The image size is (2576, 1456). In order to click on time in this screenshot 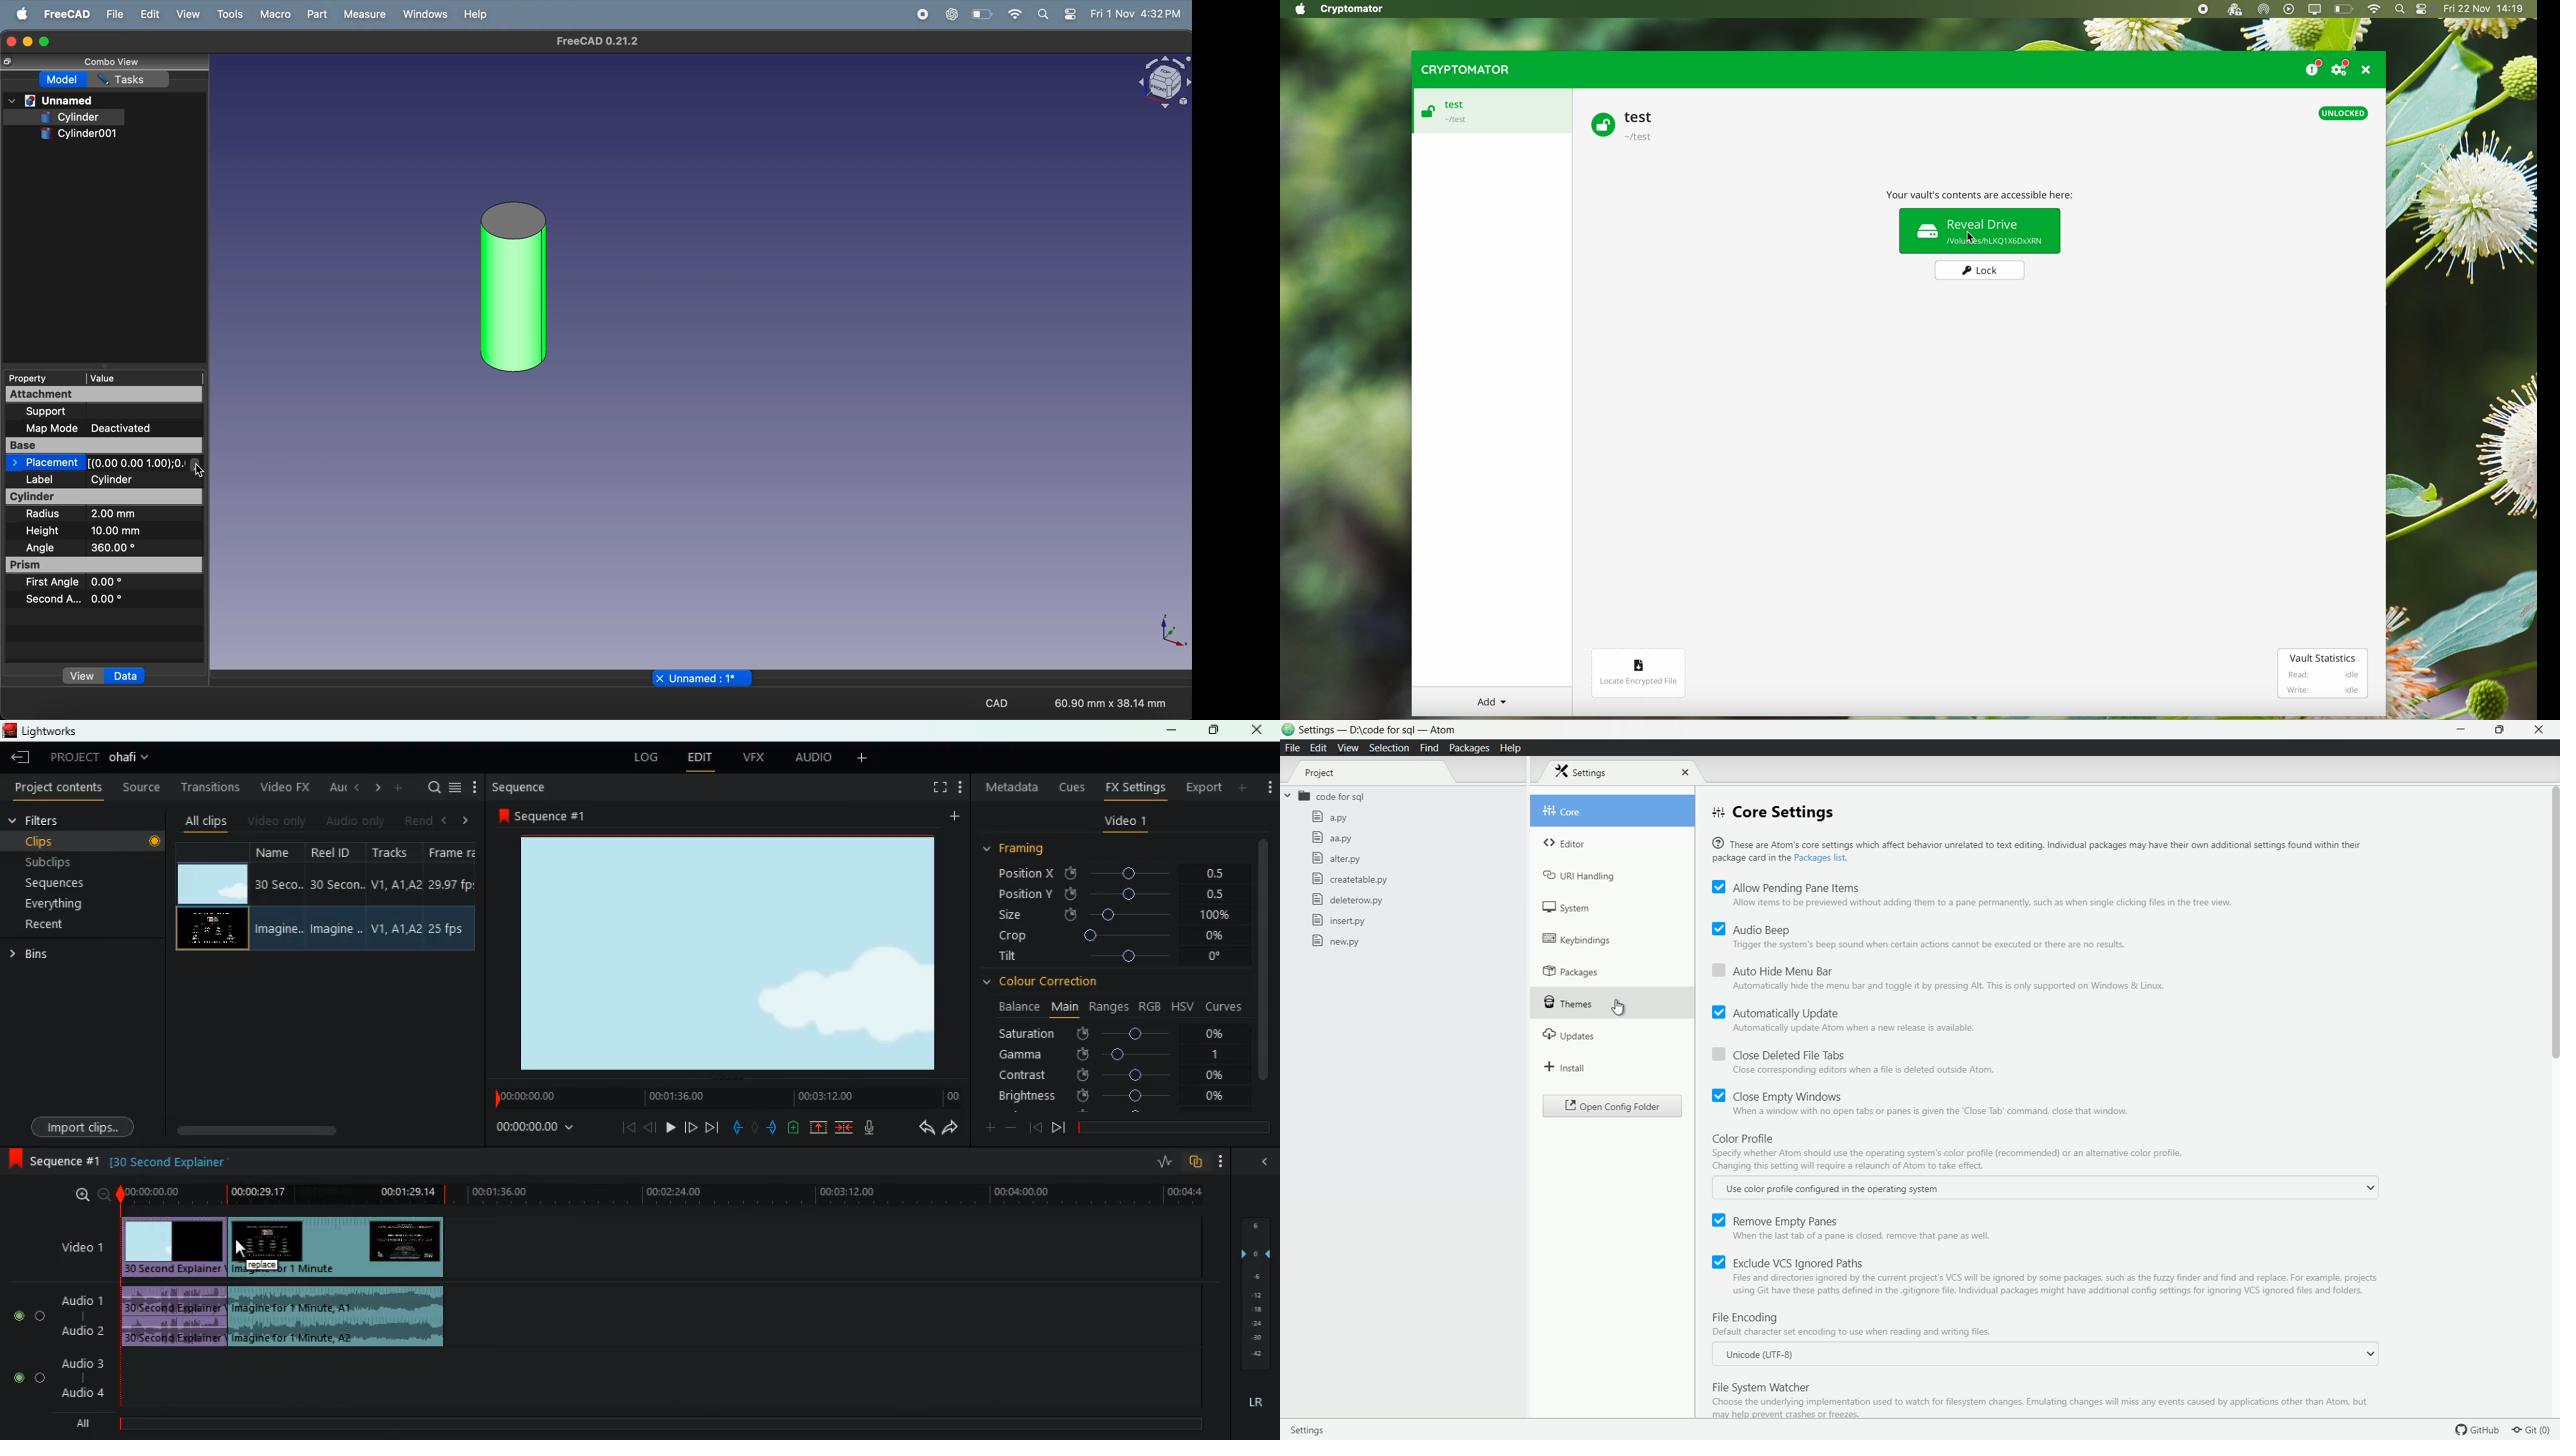, I will do `click(533, 1129)`.